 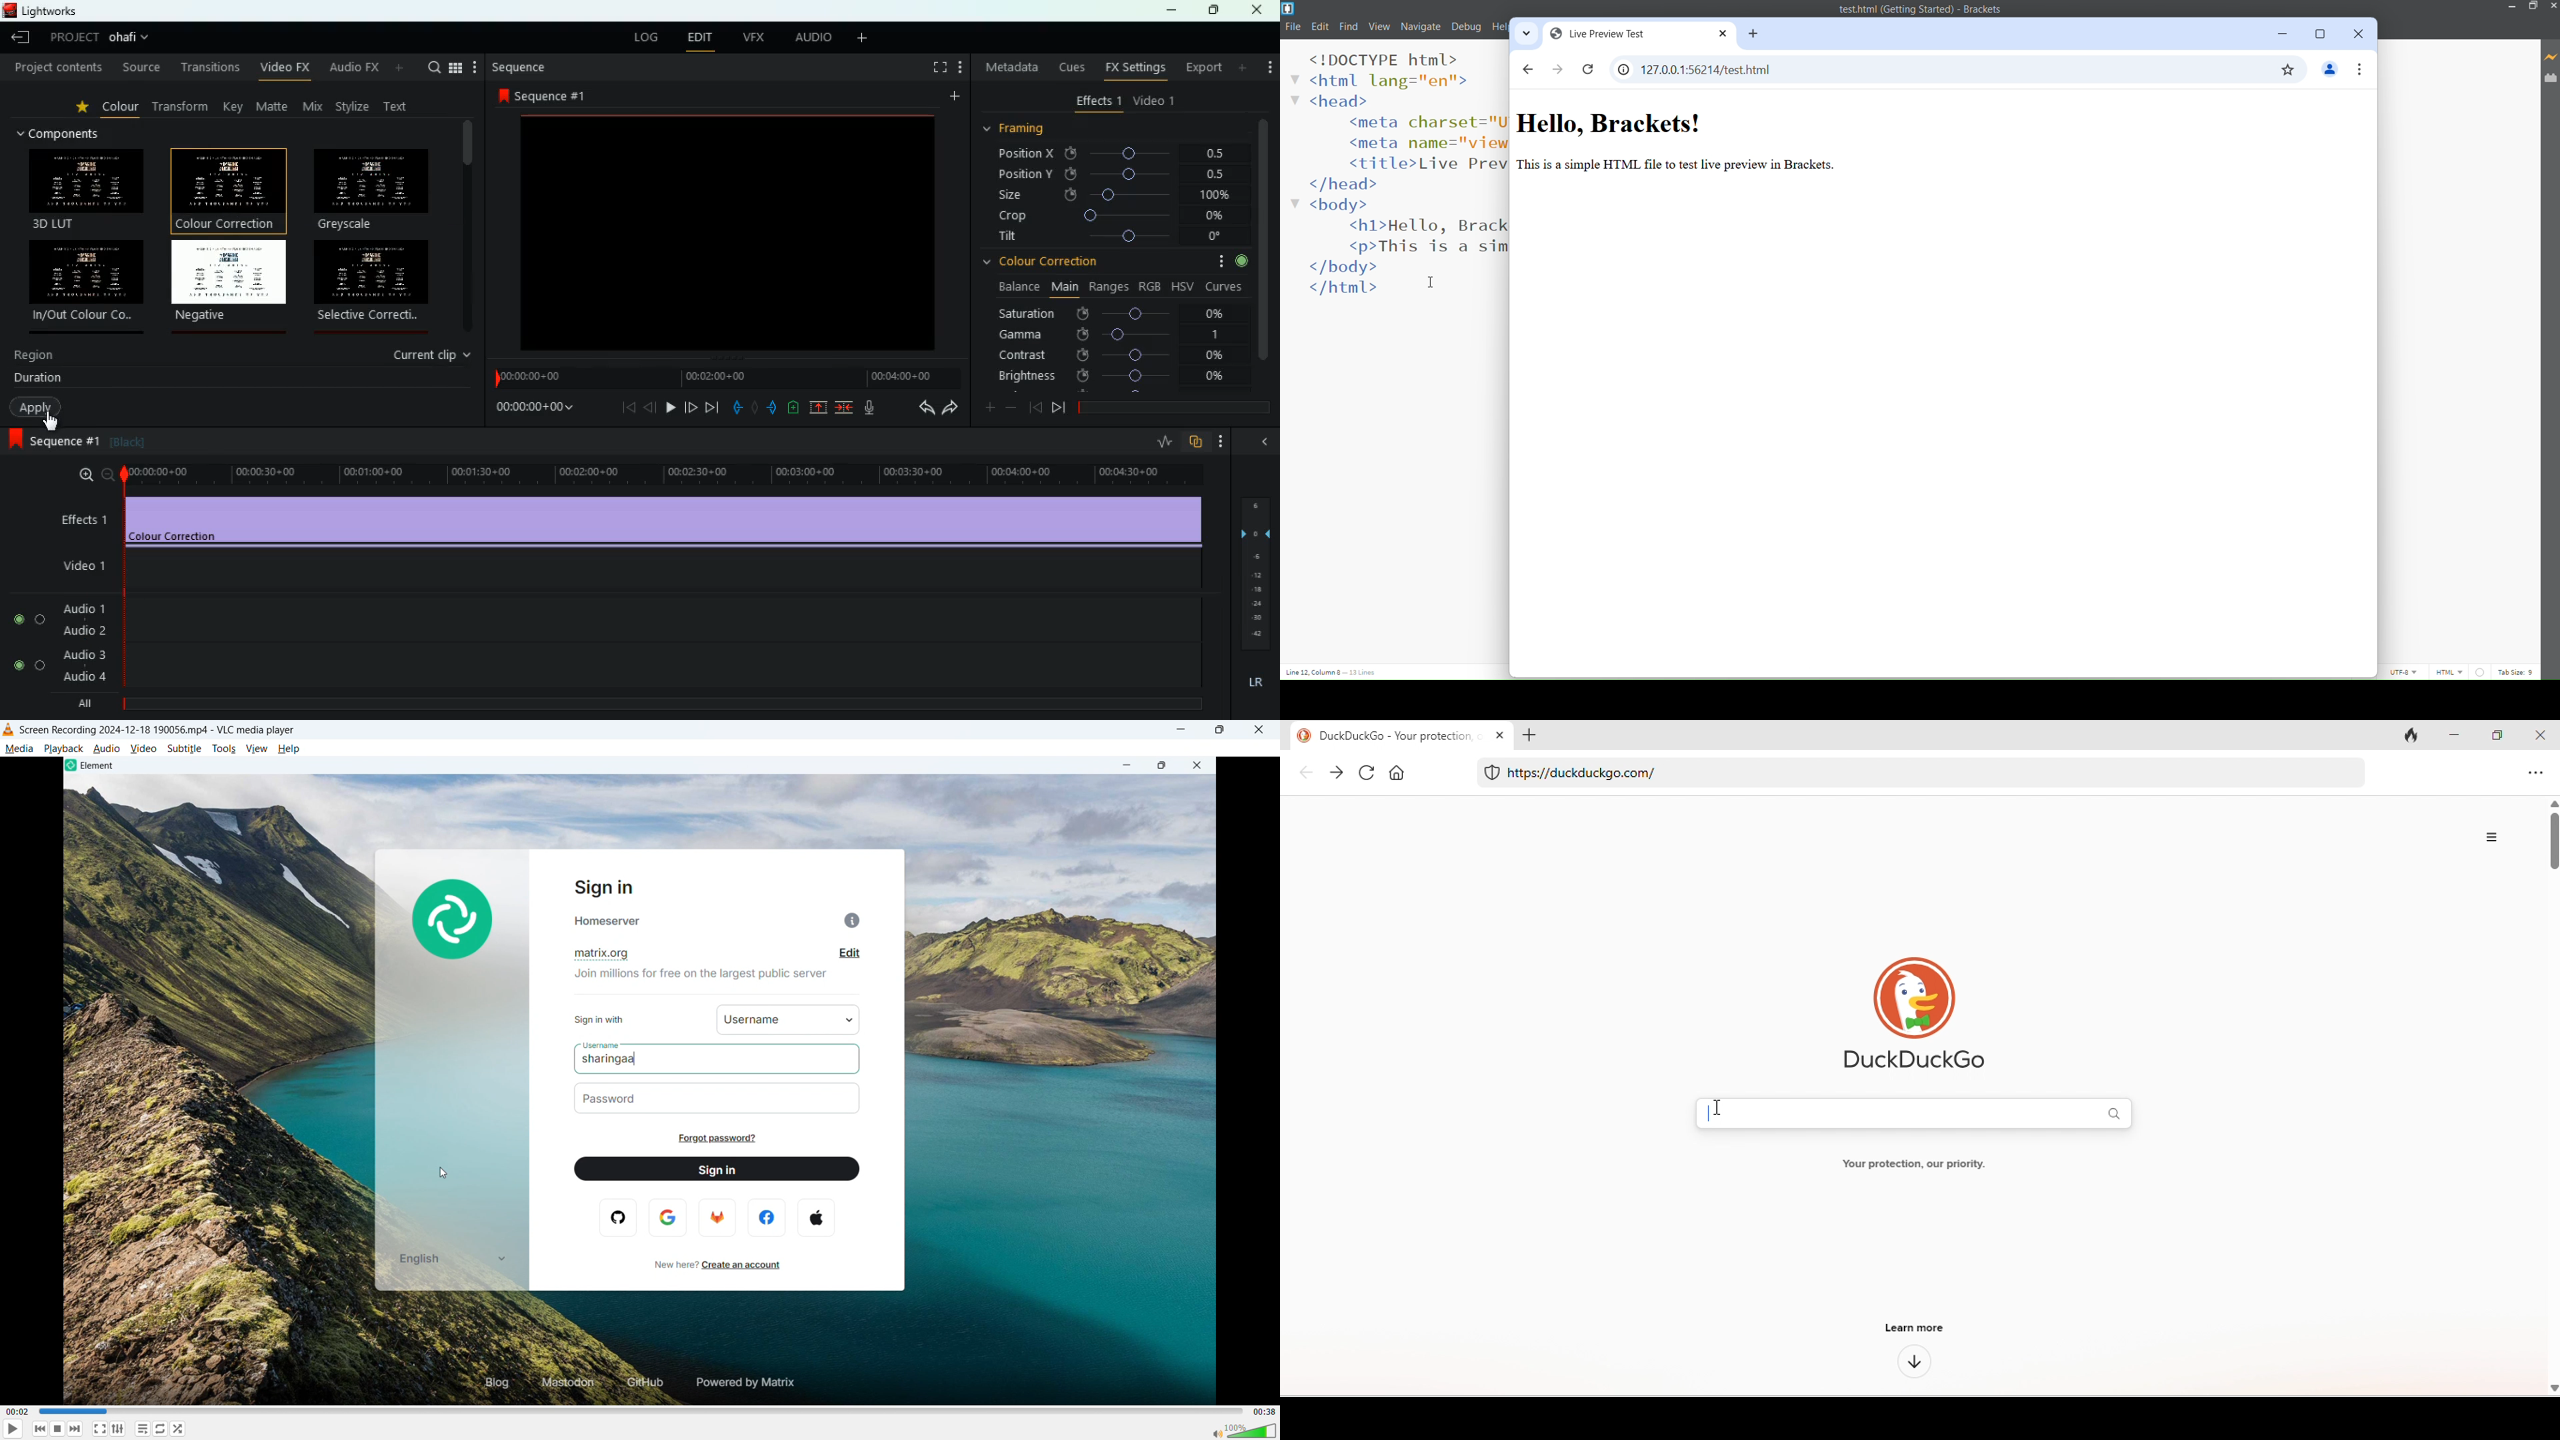 I want to click on cursor, so click(x=444, y=1173).